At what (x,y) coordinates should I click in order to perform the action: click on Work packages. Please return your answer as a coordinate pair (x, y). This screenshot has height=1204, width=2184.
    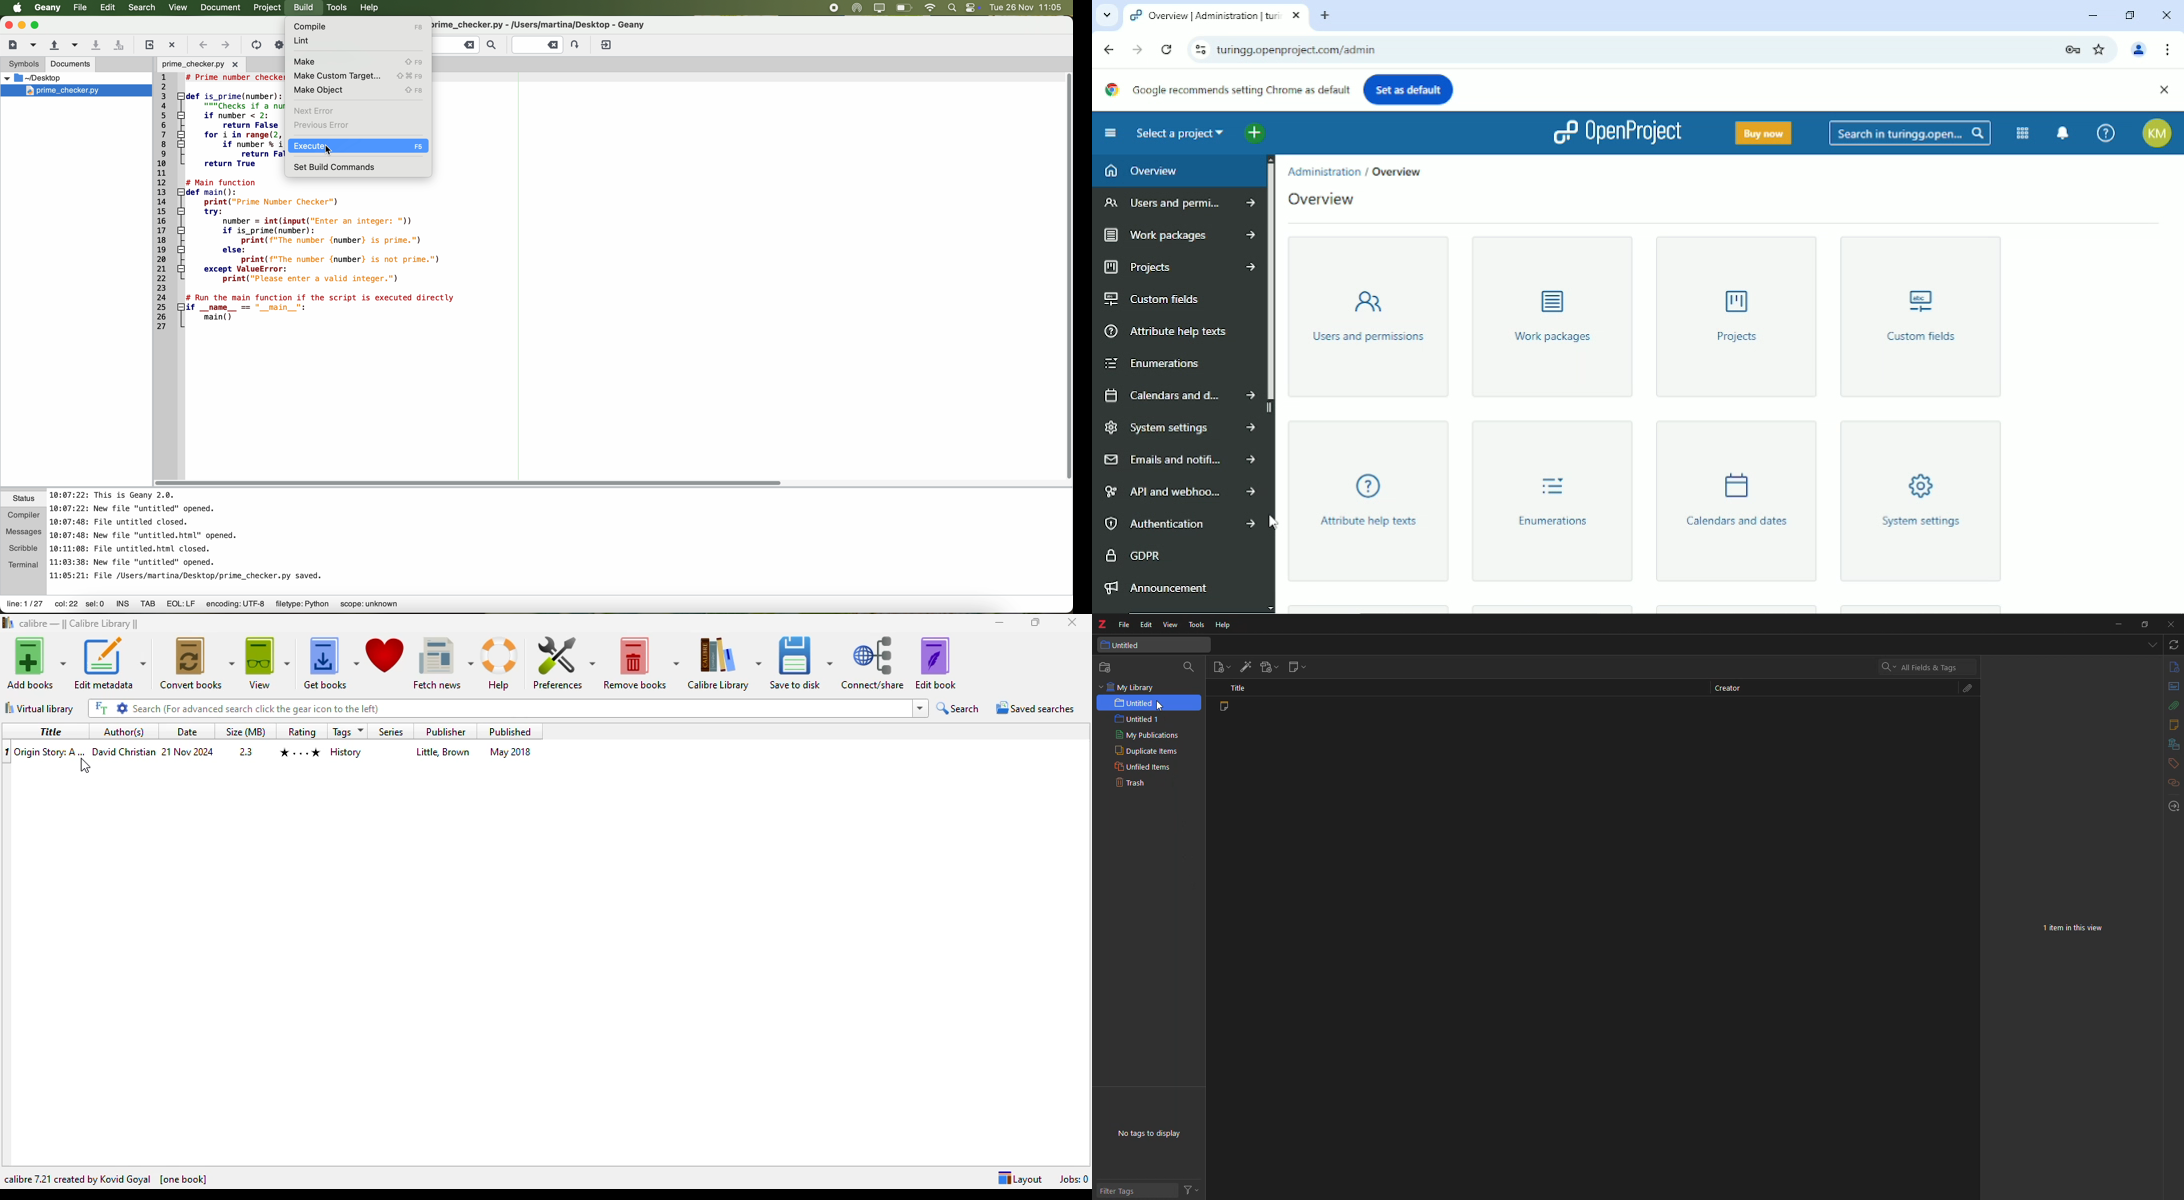
    Looking at the image, I should click on (1175, 235).